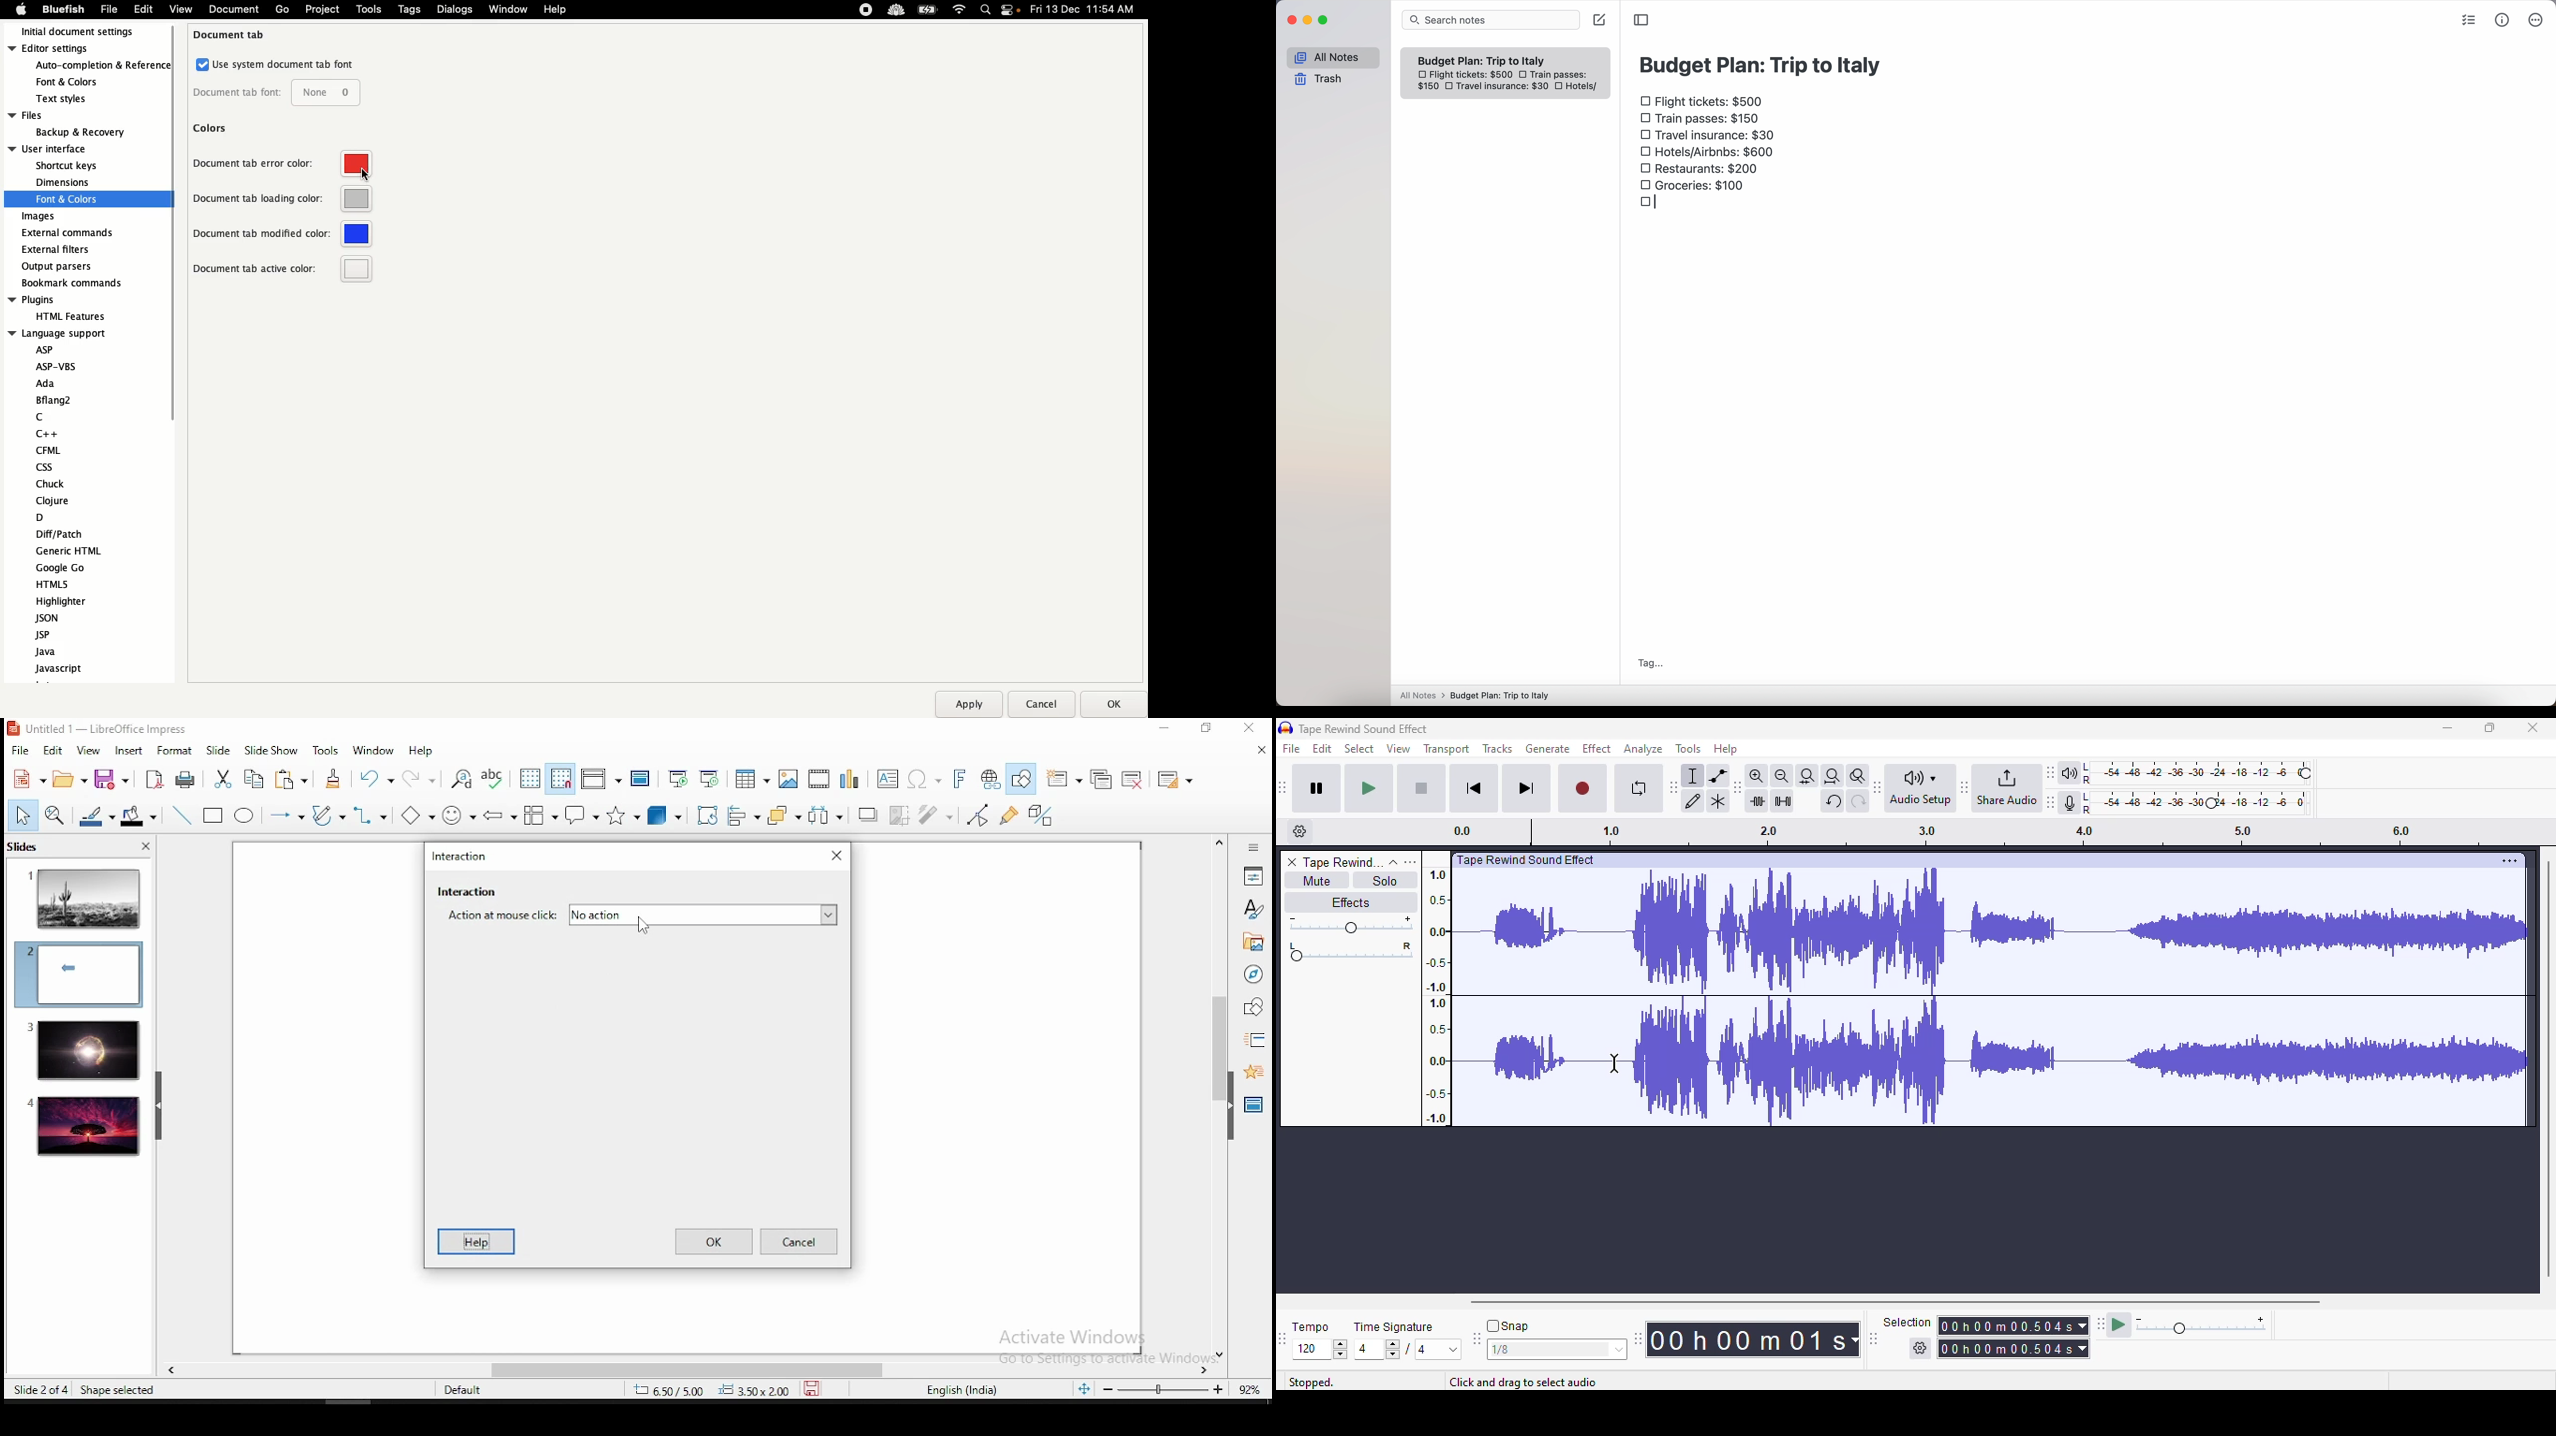 The image size is (2576, 1456). Describe the element at coordinates (85, 898) in the screenshot. I see `slide 1` at that location.